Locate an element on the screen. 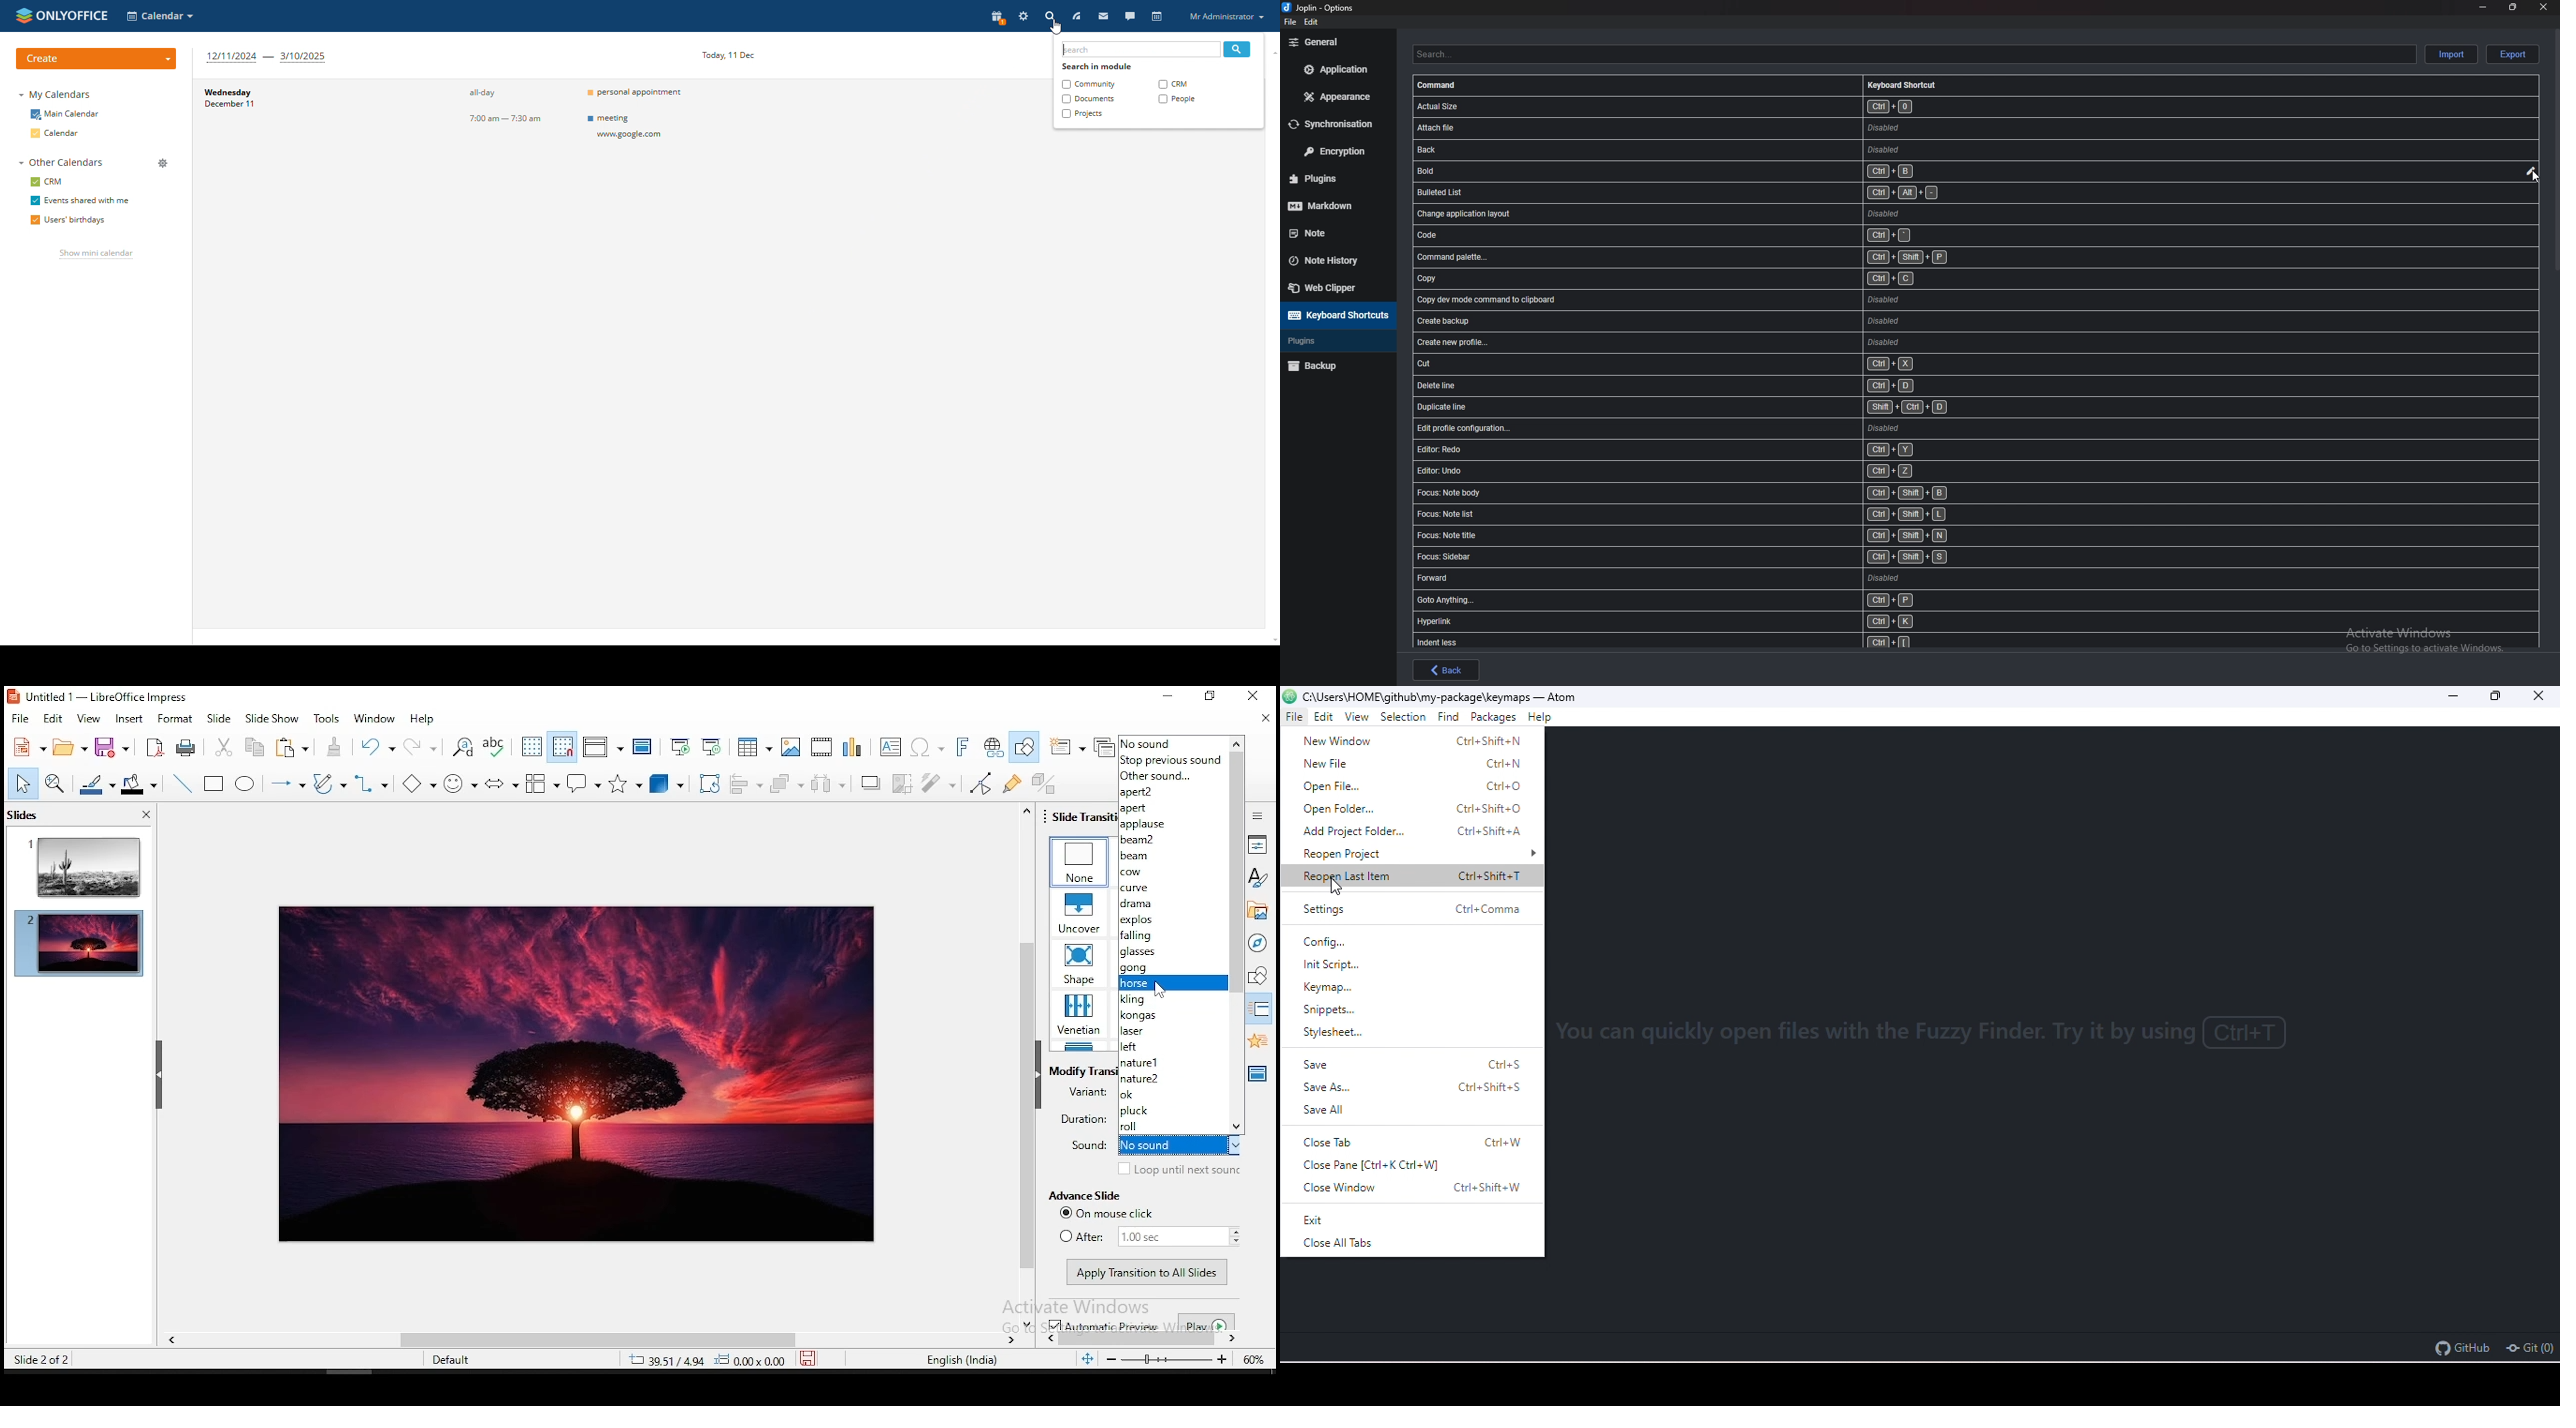 The width and height of the screenshot is (2576, 1428). distribute is located at coordinates (831, 783).